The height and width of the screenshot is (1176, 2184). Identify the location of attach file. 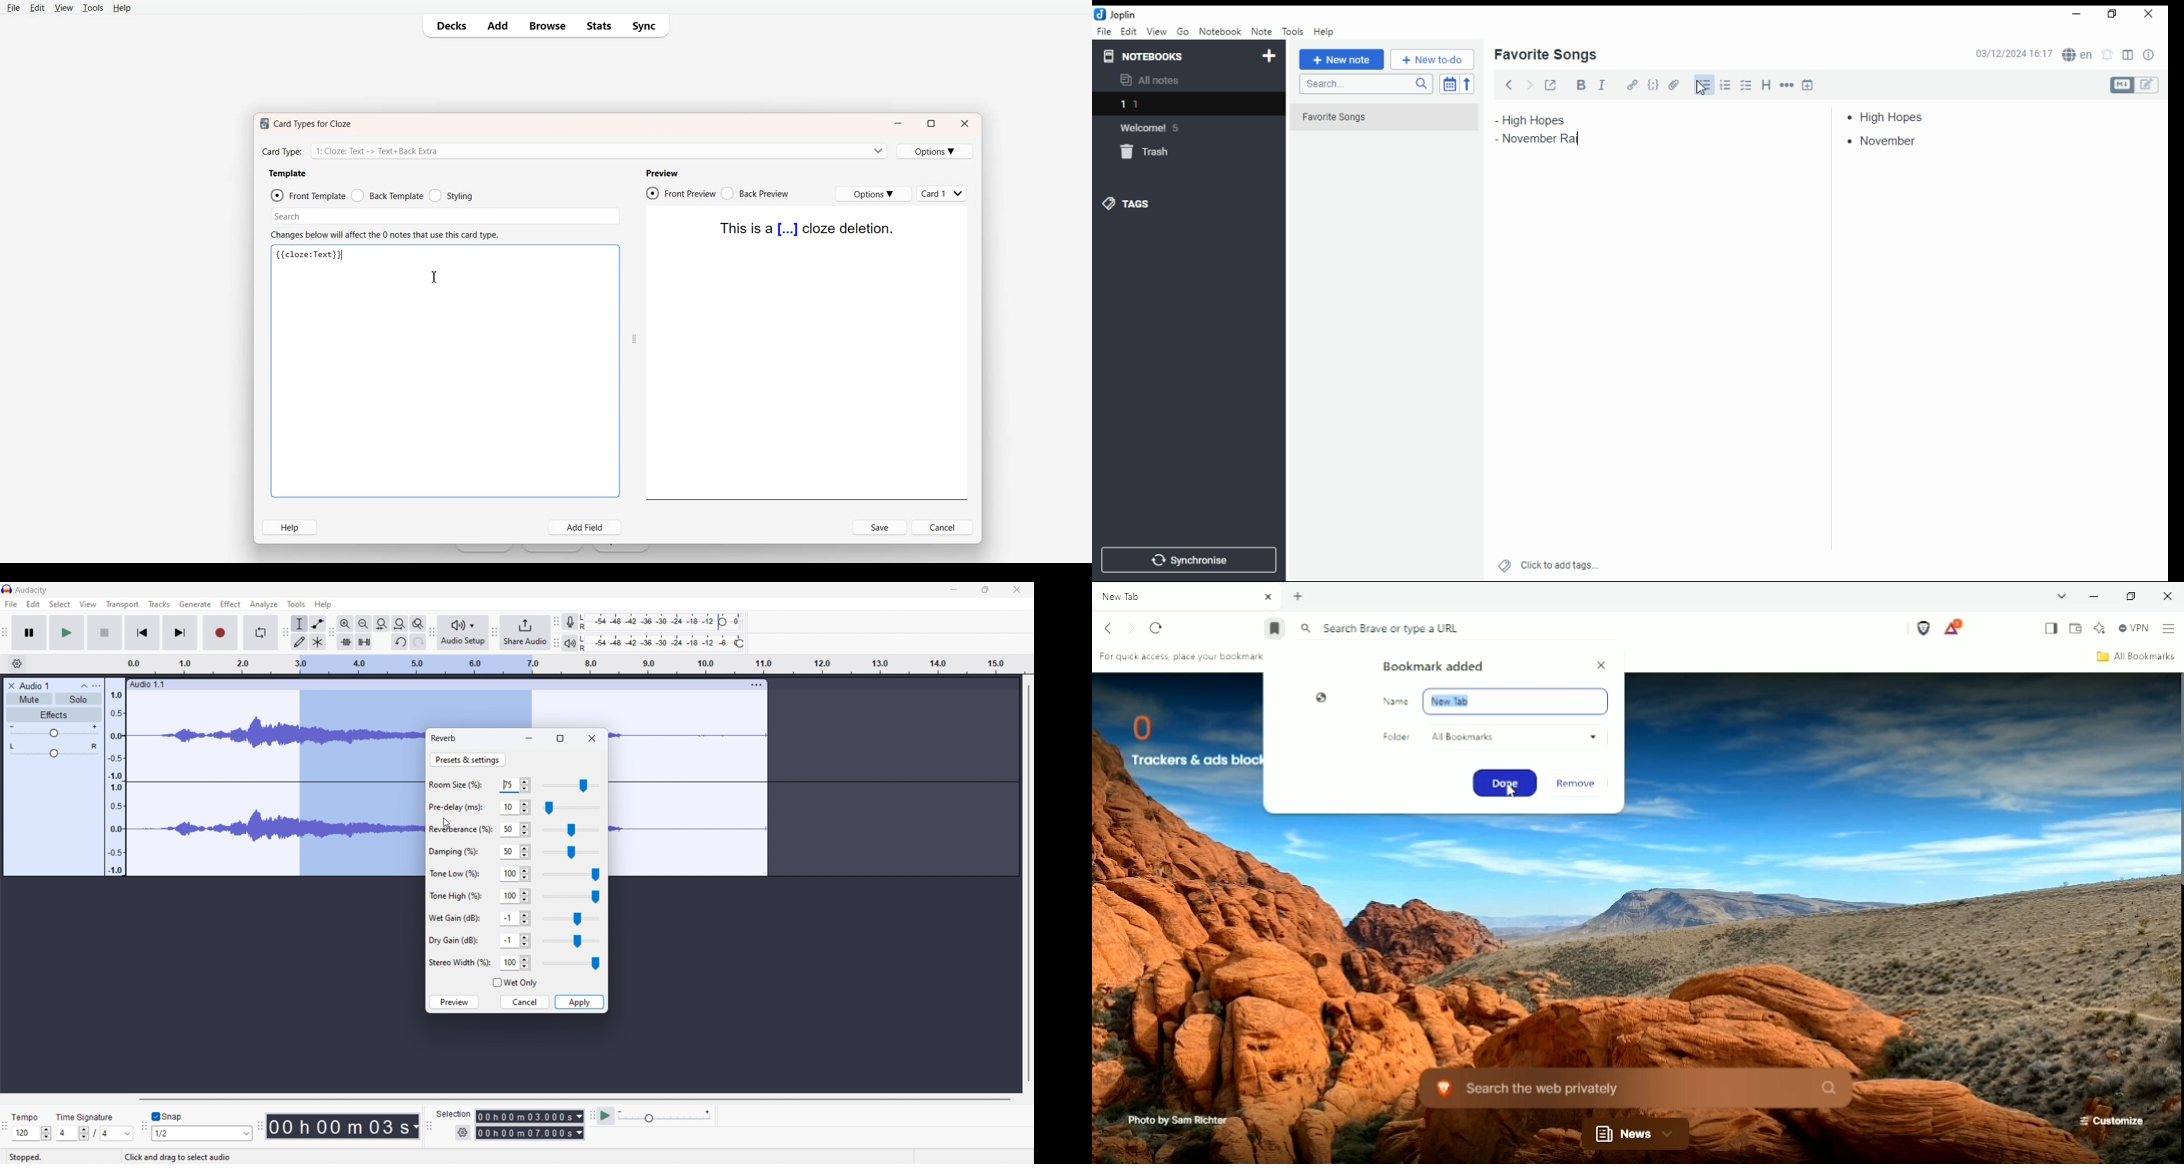
(1675, 84).